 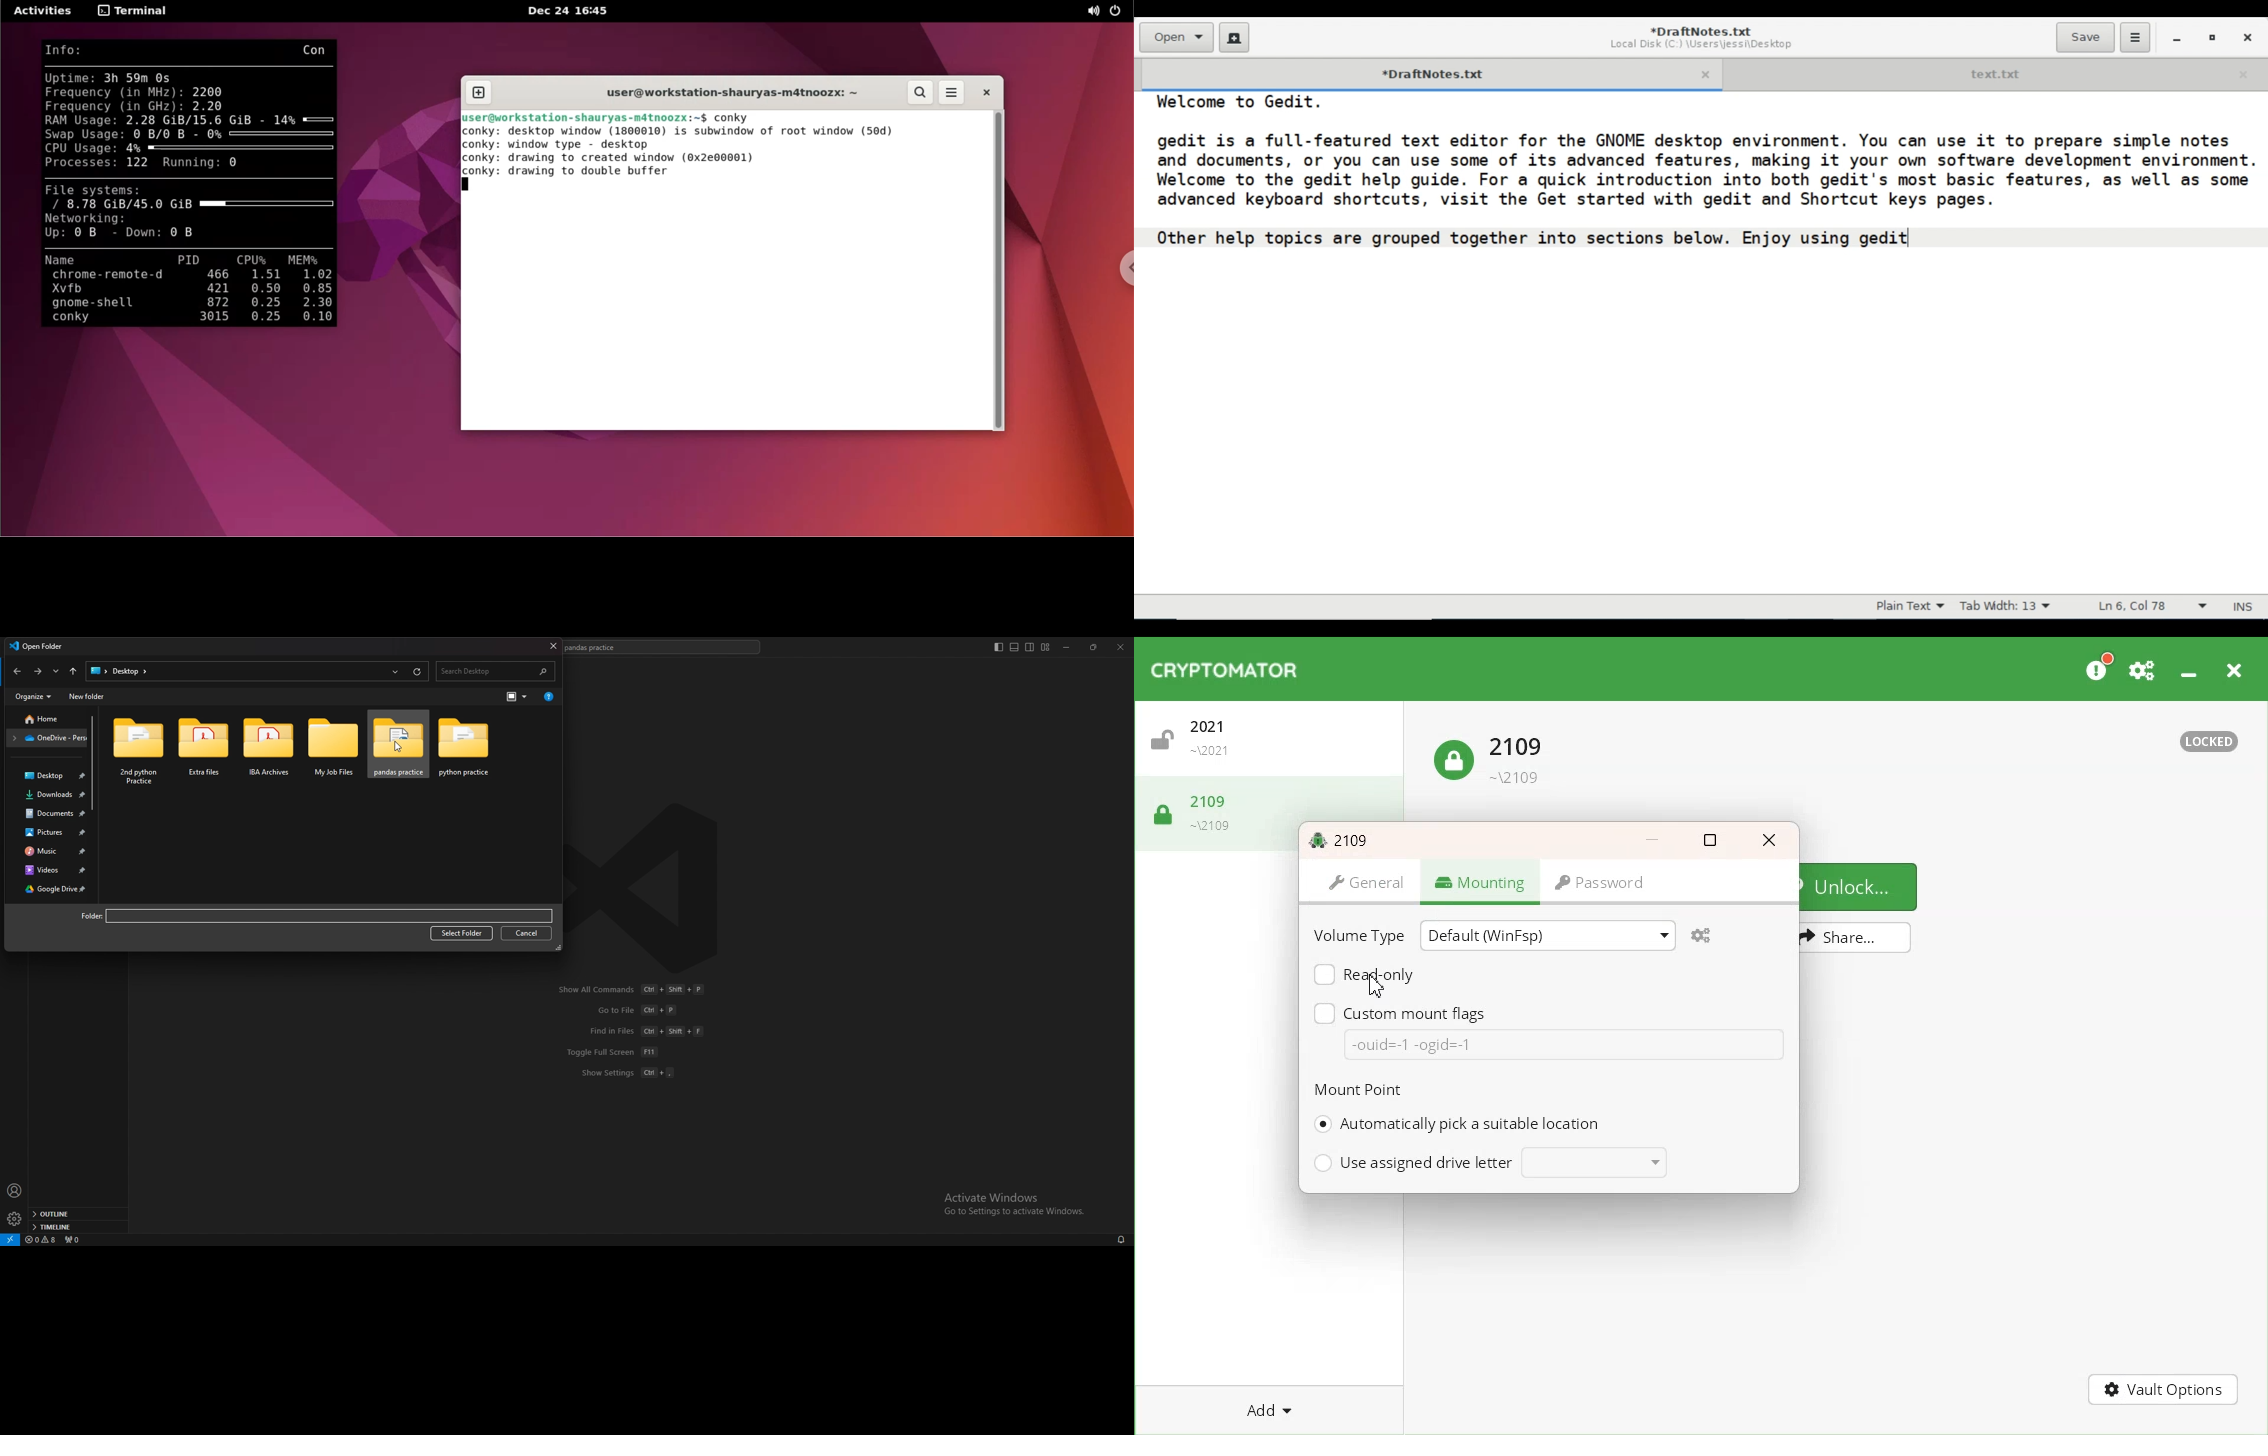 What do you see at coordinates (633, 1039) in the screenshot?
I see `Show All Commands Ct + Shift + P
GotoFile Cl +P
Find in Files (Ct + Shit + F
Toggle Full Screen [FT
Show Settings (Cl +,` at bounding box center [633, 1039].